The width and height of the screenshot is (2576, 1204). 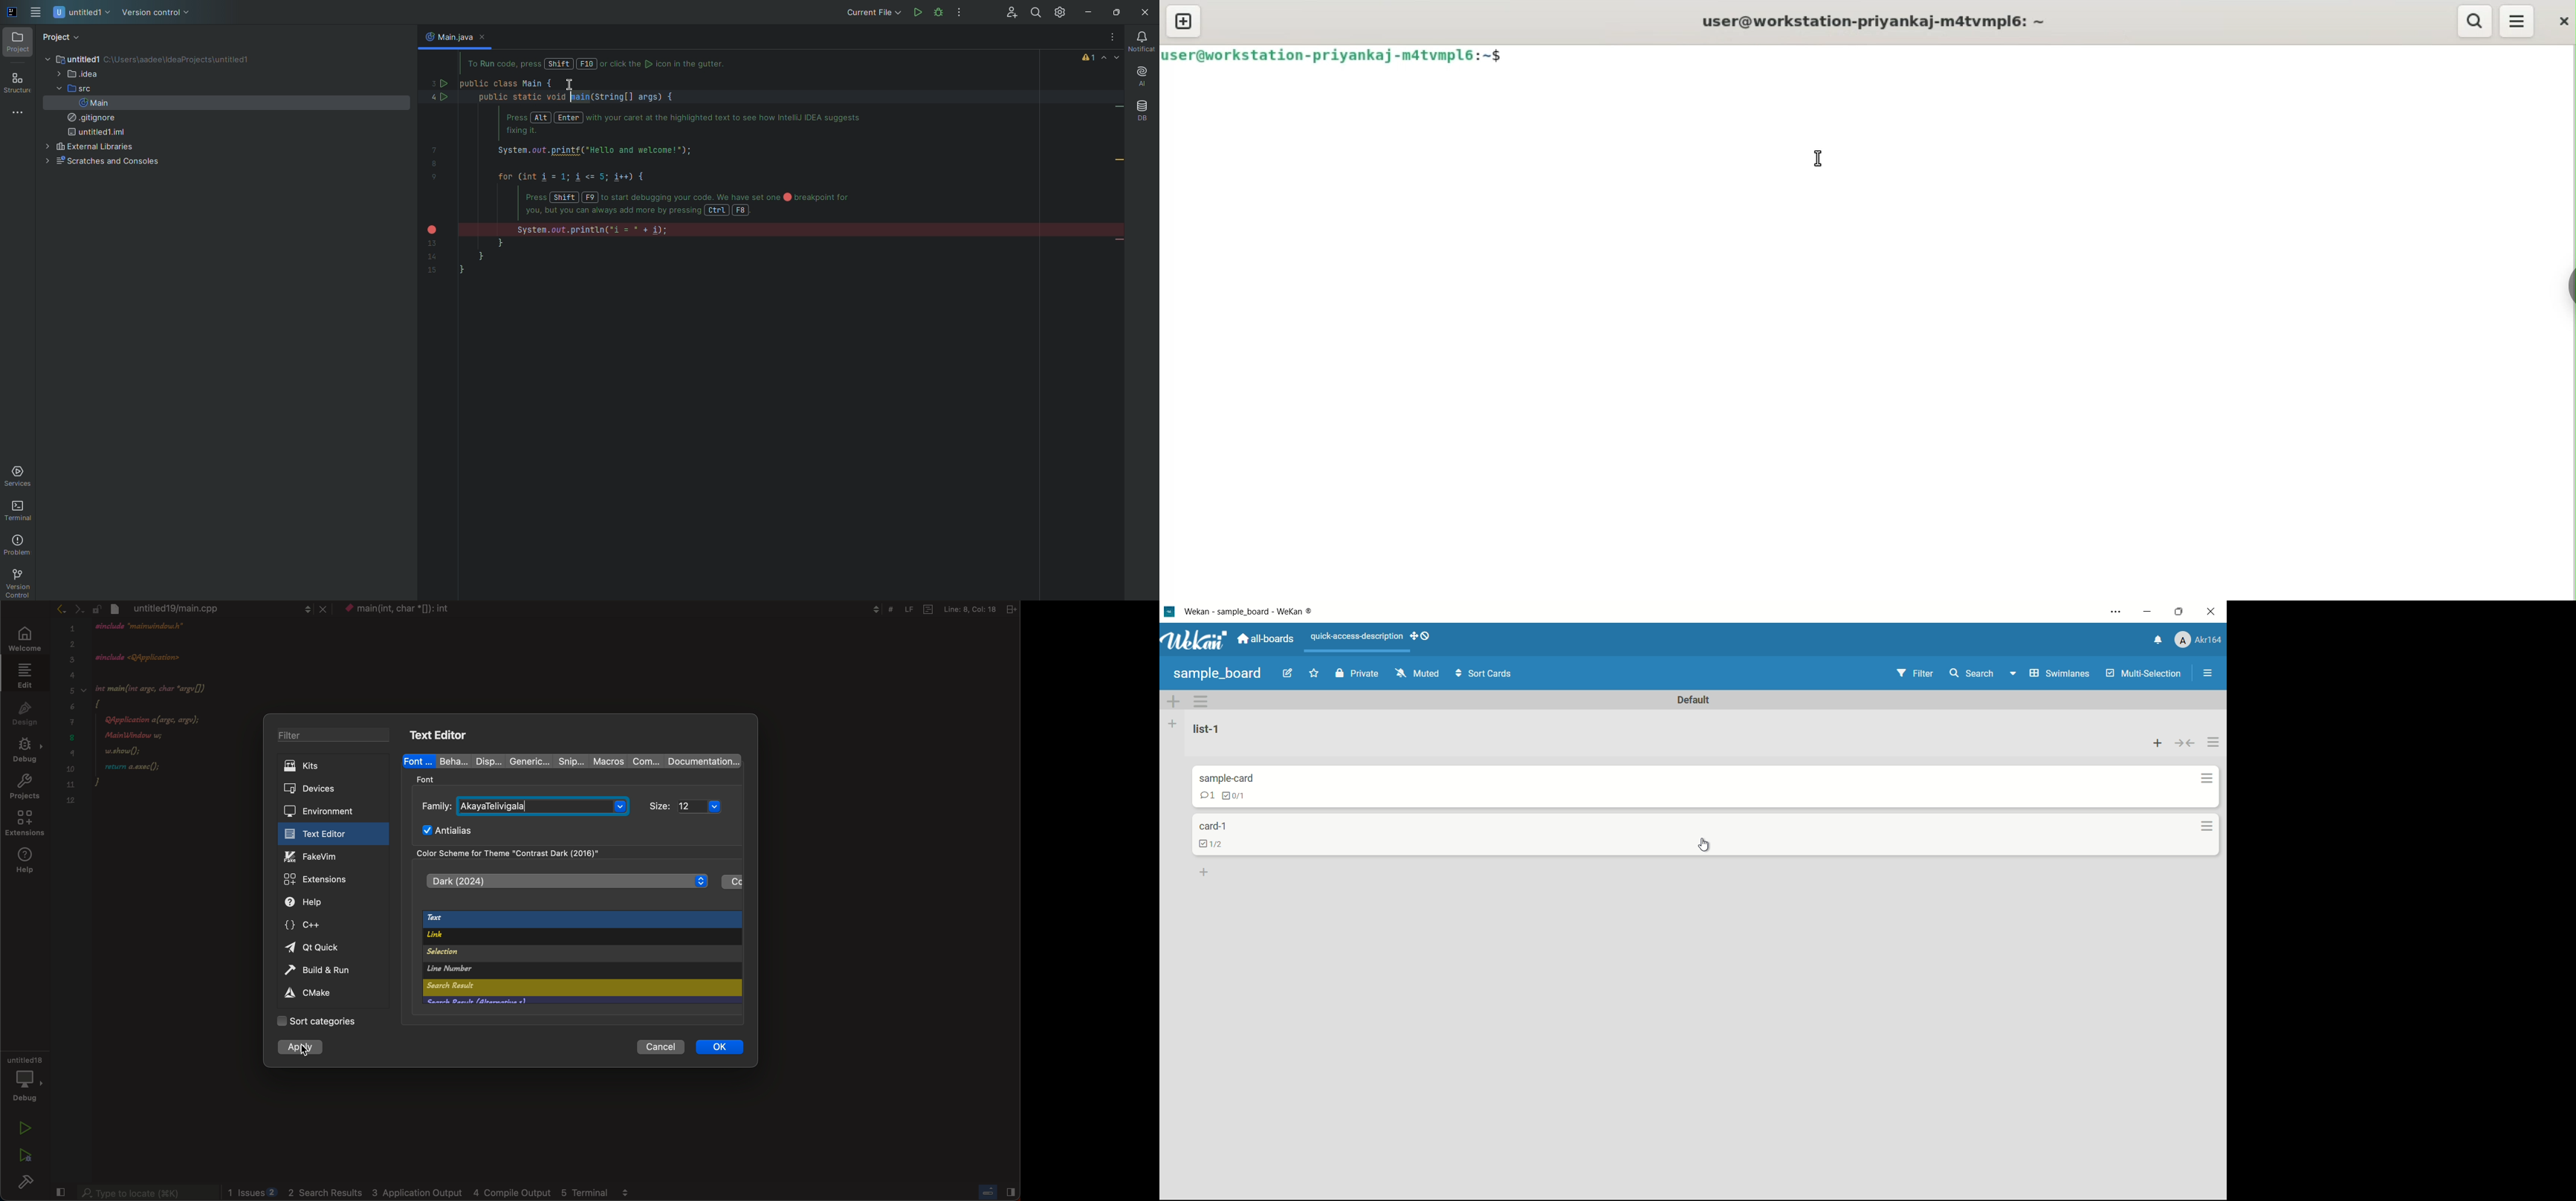 I want to click on Error, so click(x=1102, y=57).